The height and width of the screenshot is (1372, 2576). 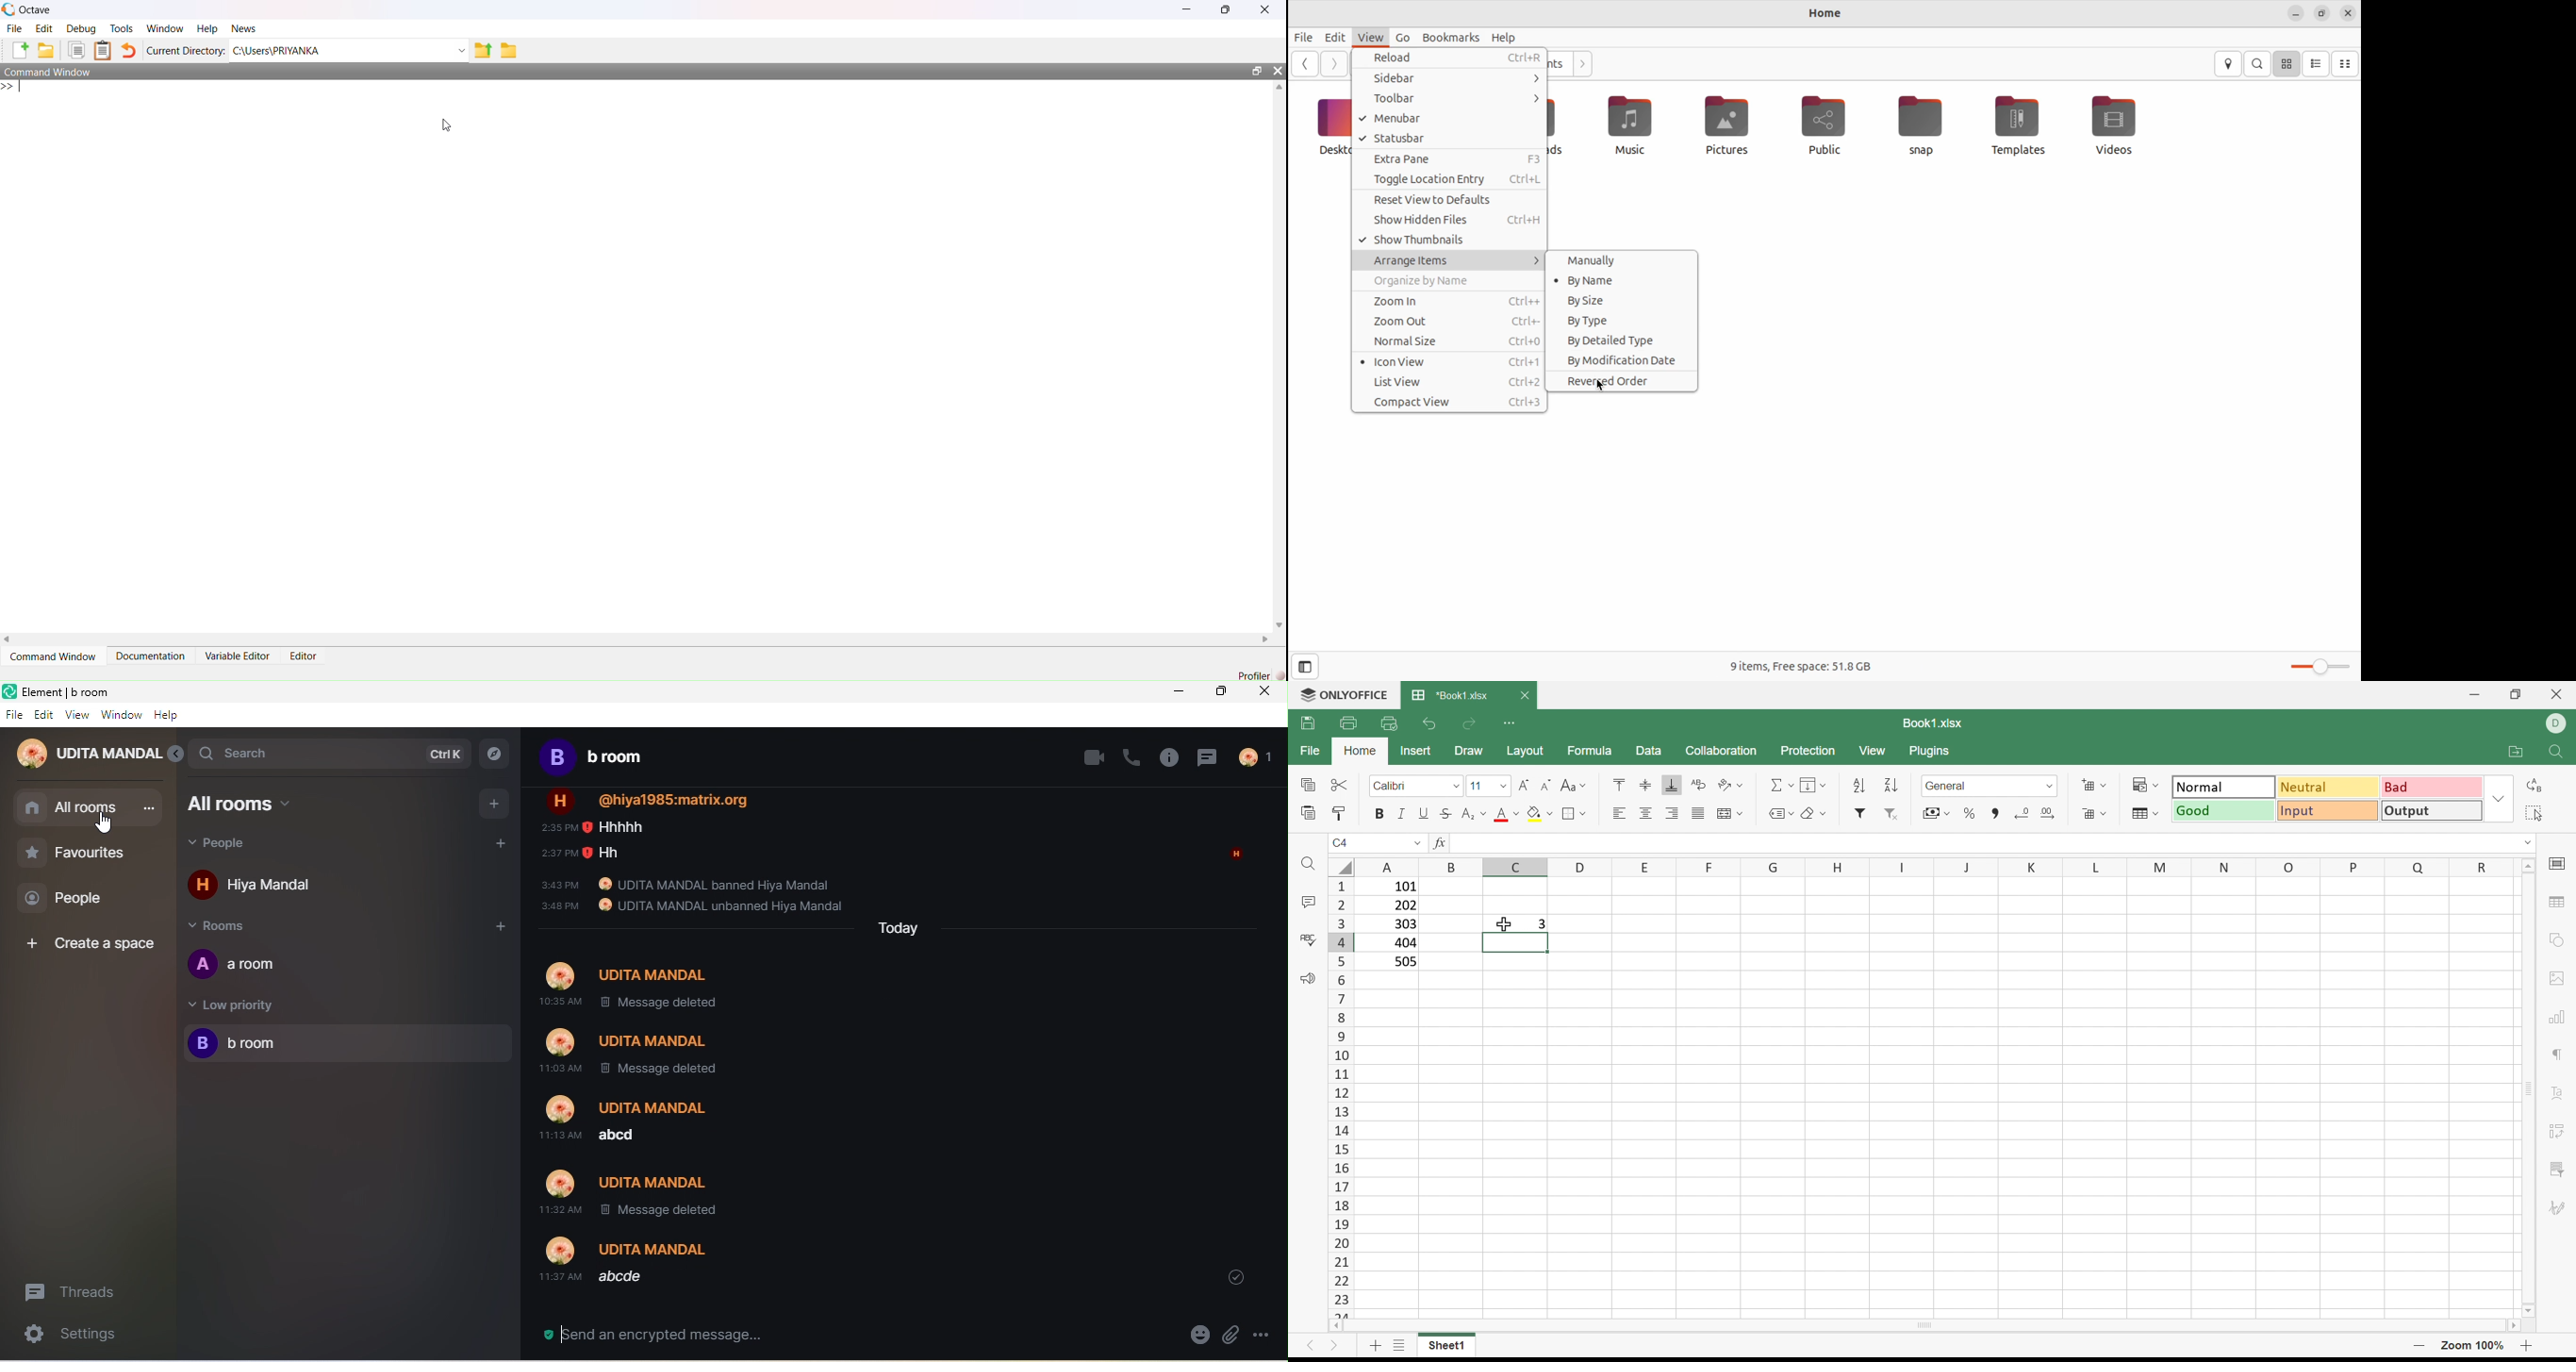 I want to click on low priority, so click(x=237, y=1004).